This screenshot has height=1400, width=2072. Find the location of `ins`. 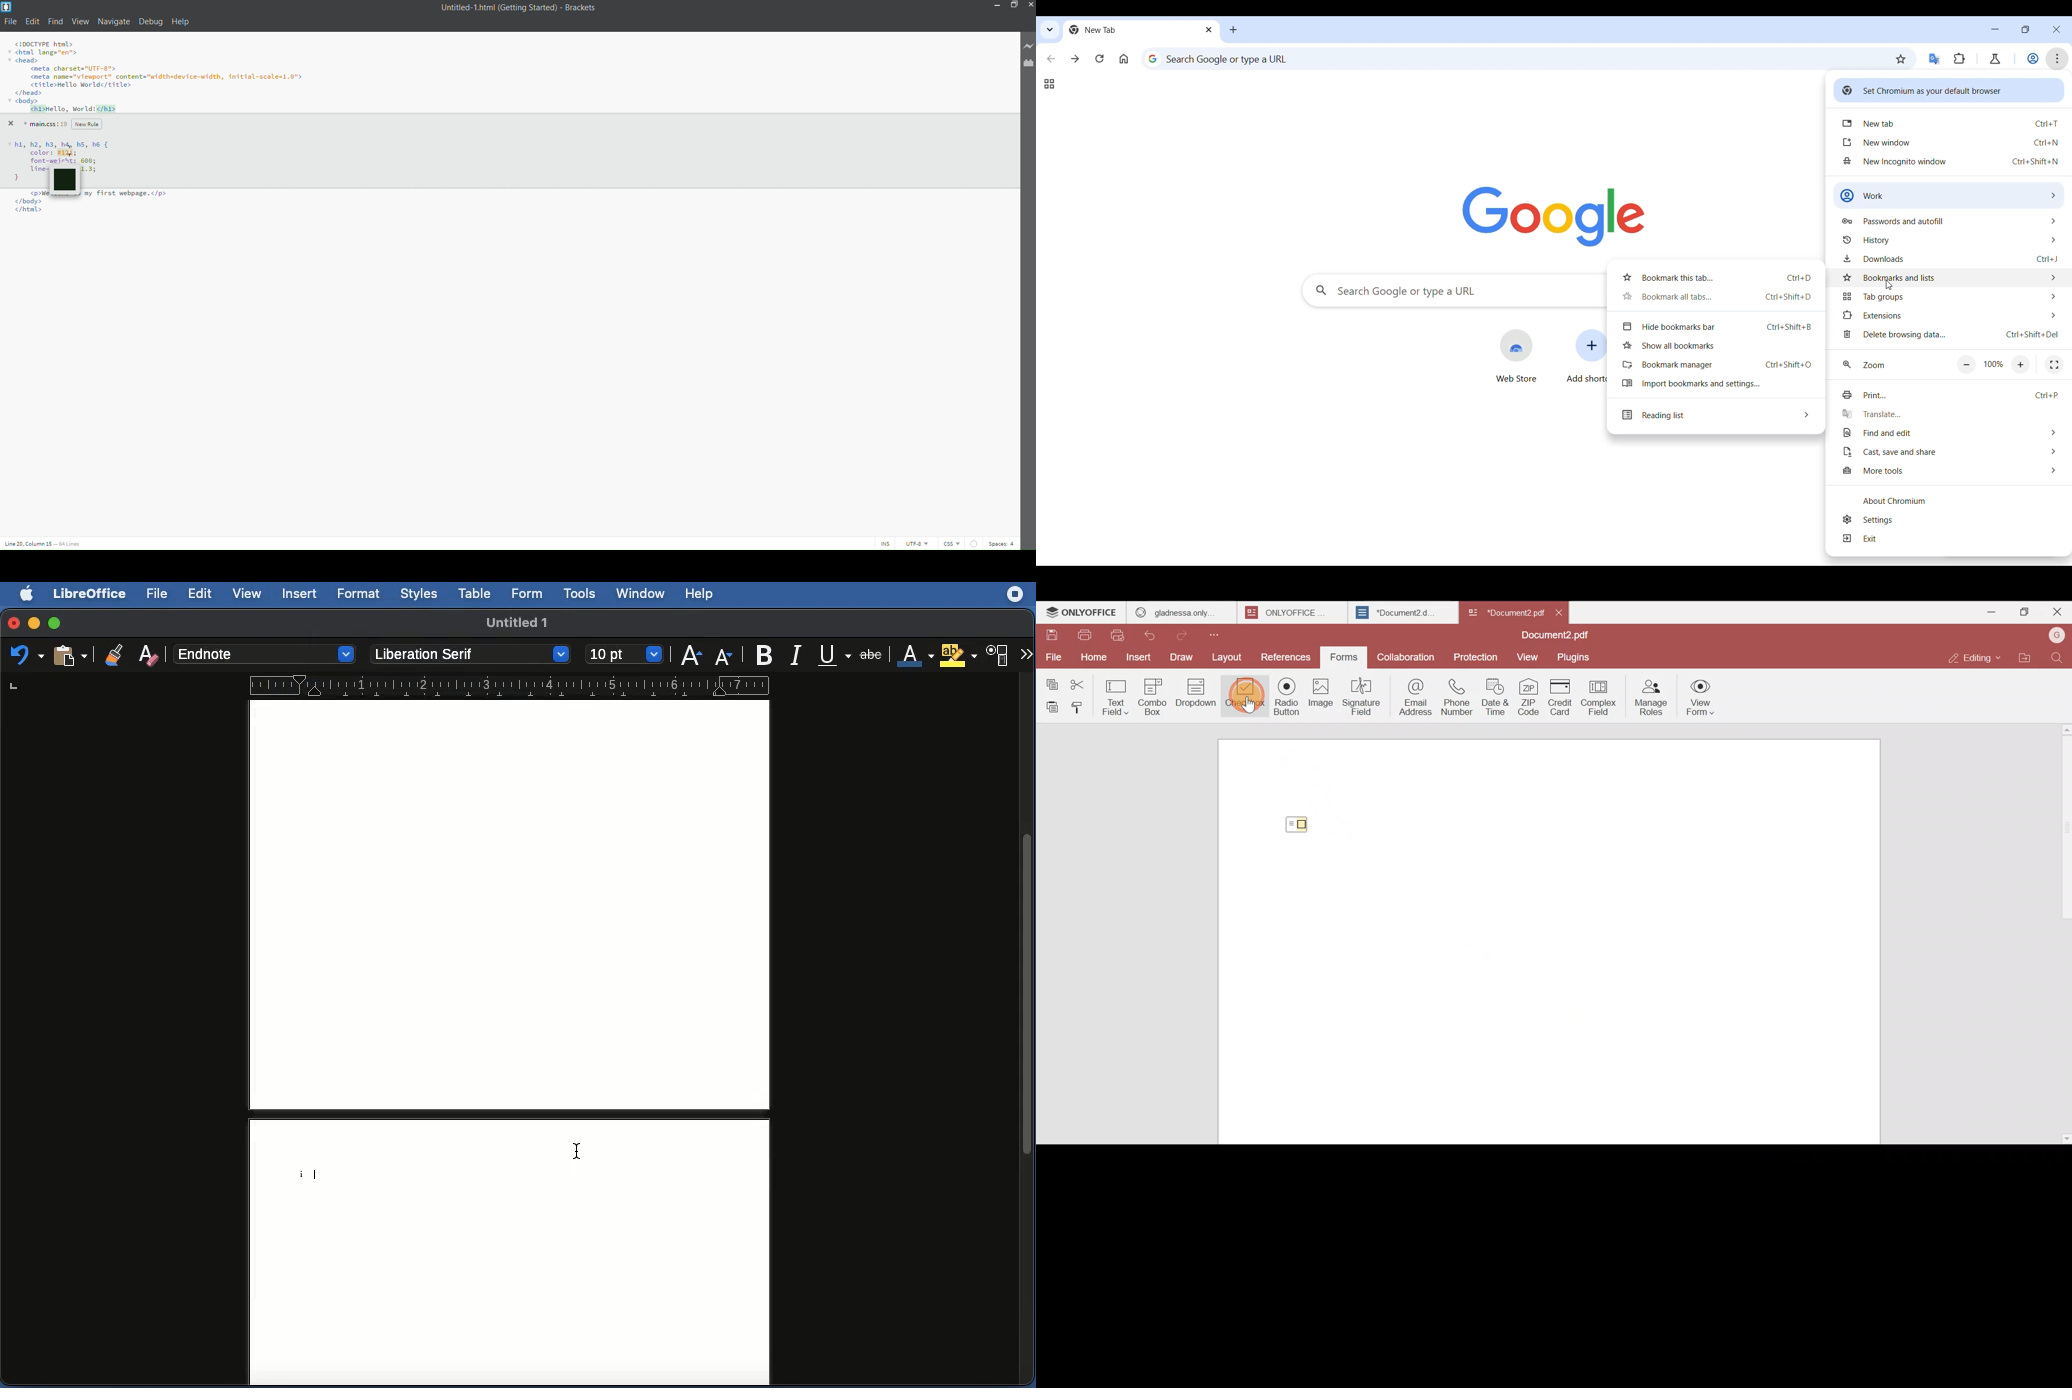

ins is located at coordinates (881, 544).